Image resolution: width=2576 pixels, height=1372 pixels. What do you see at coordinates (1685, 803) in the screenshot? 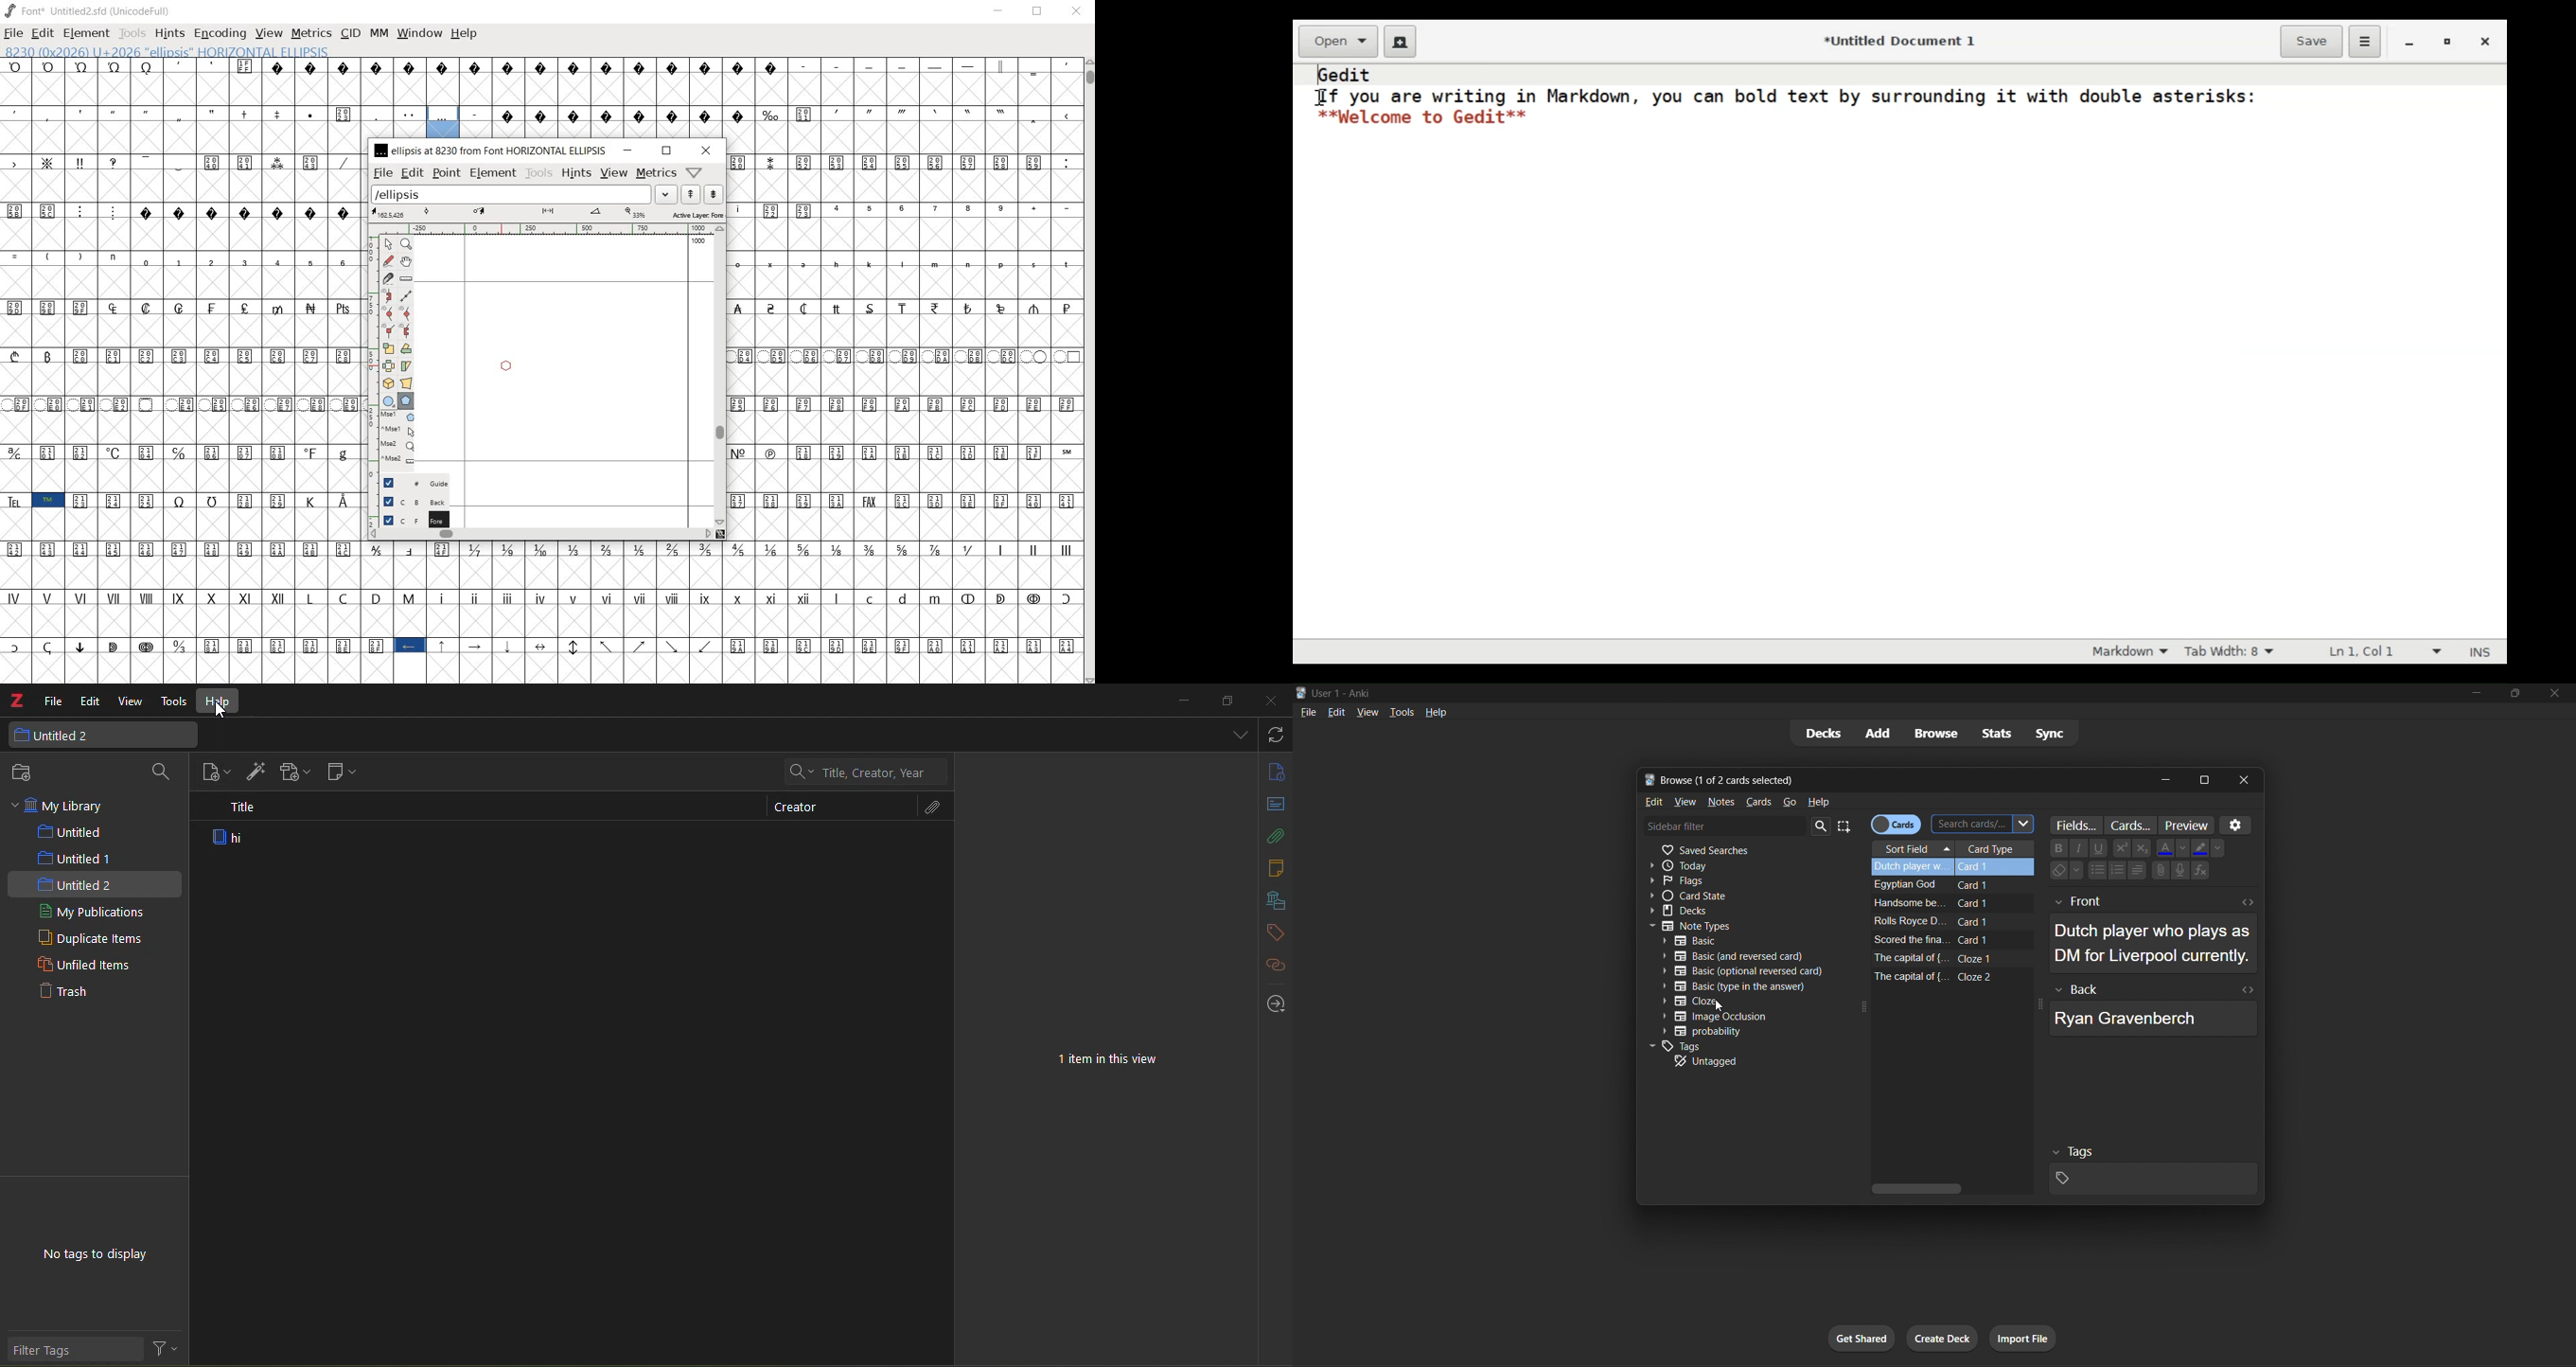
I see `view` at bounding box center [1685, 803].